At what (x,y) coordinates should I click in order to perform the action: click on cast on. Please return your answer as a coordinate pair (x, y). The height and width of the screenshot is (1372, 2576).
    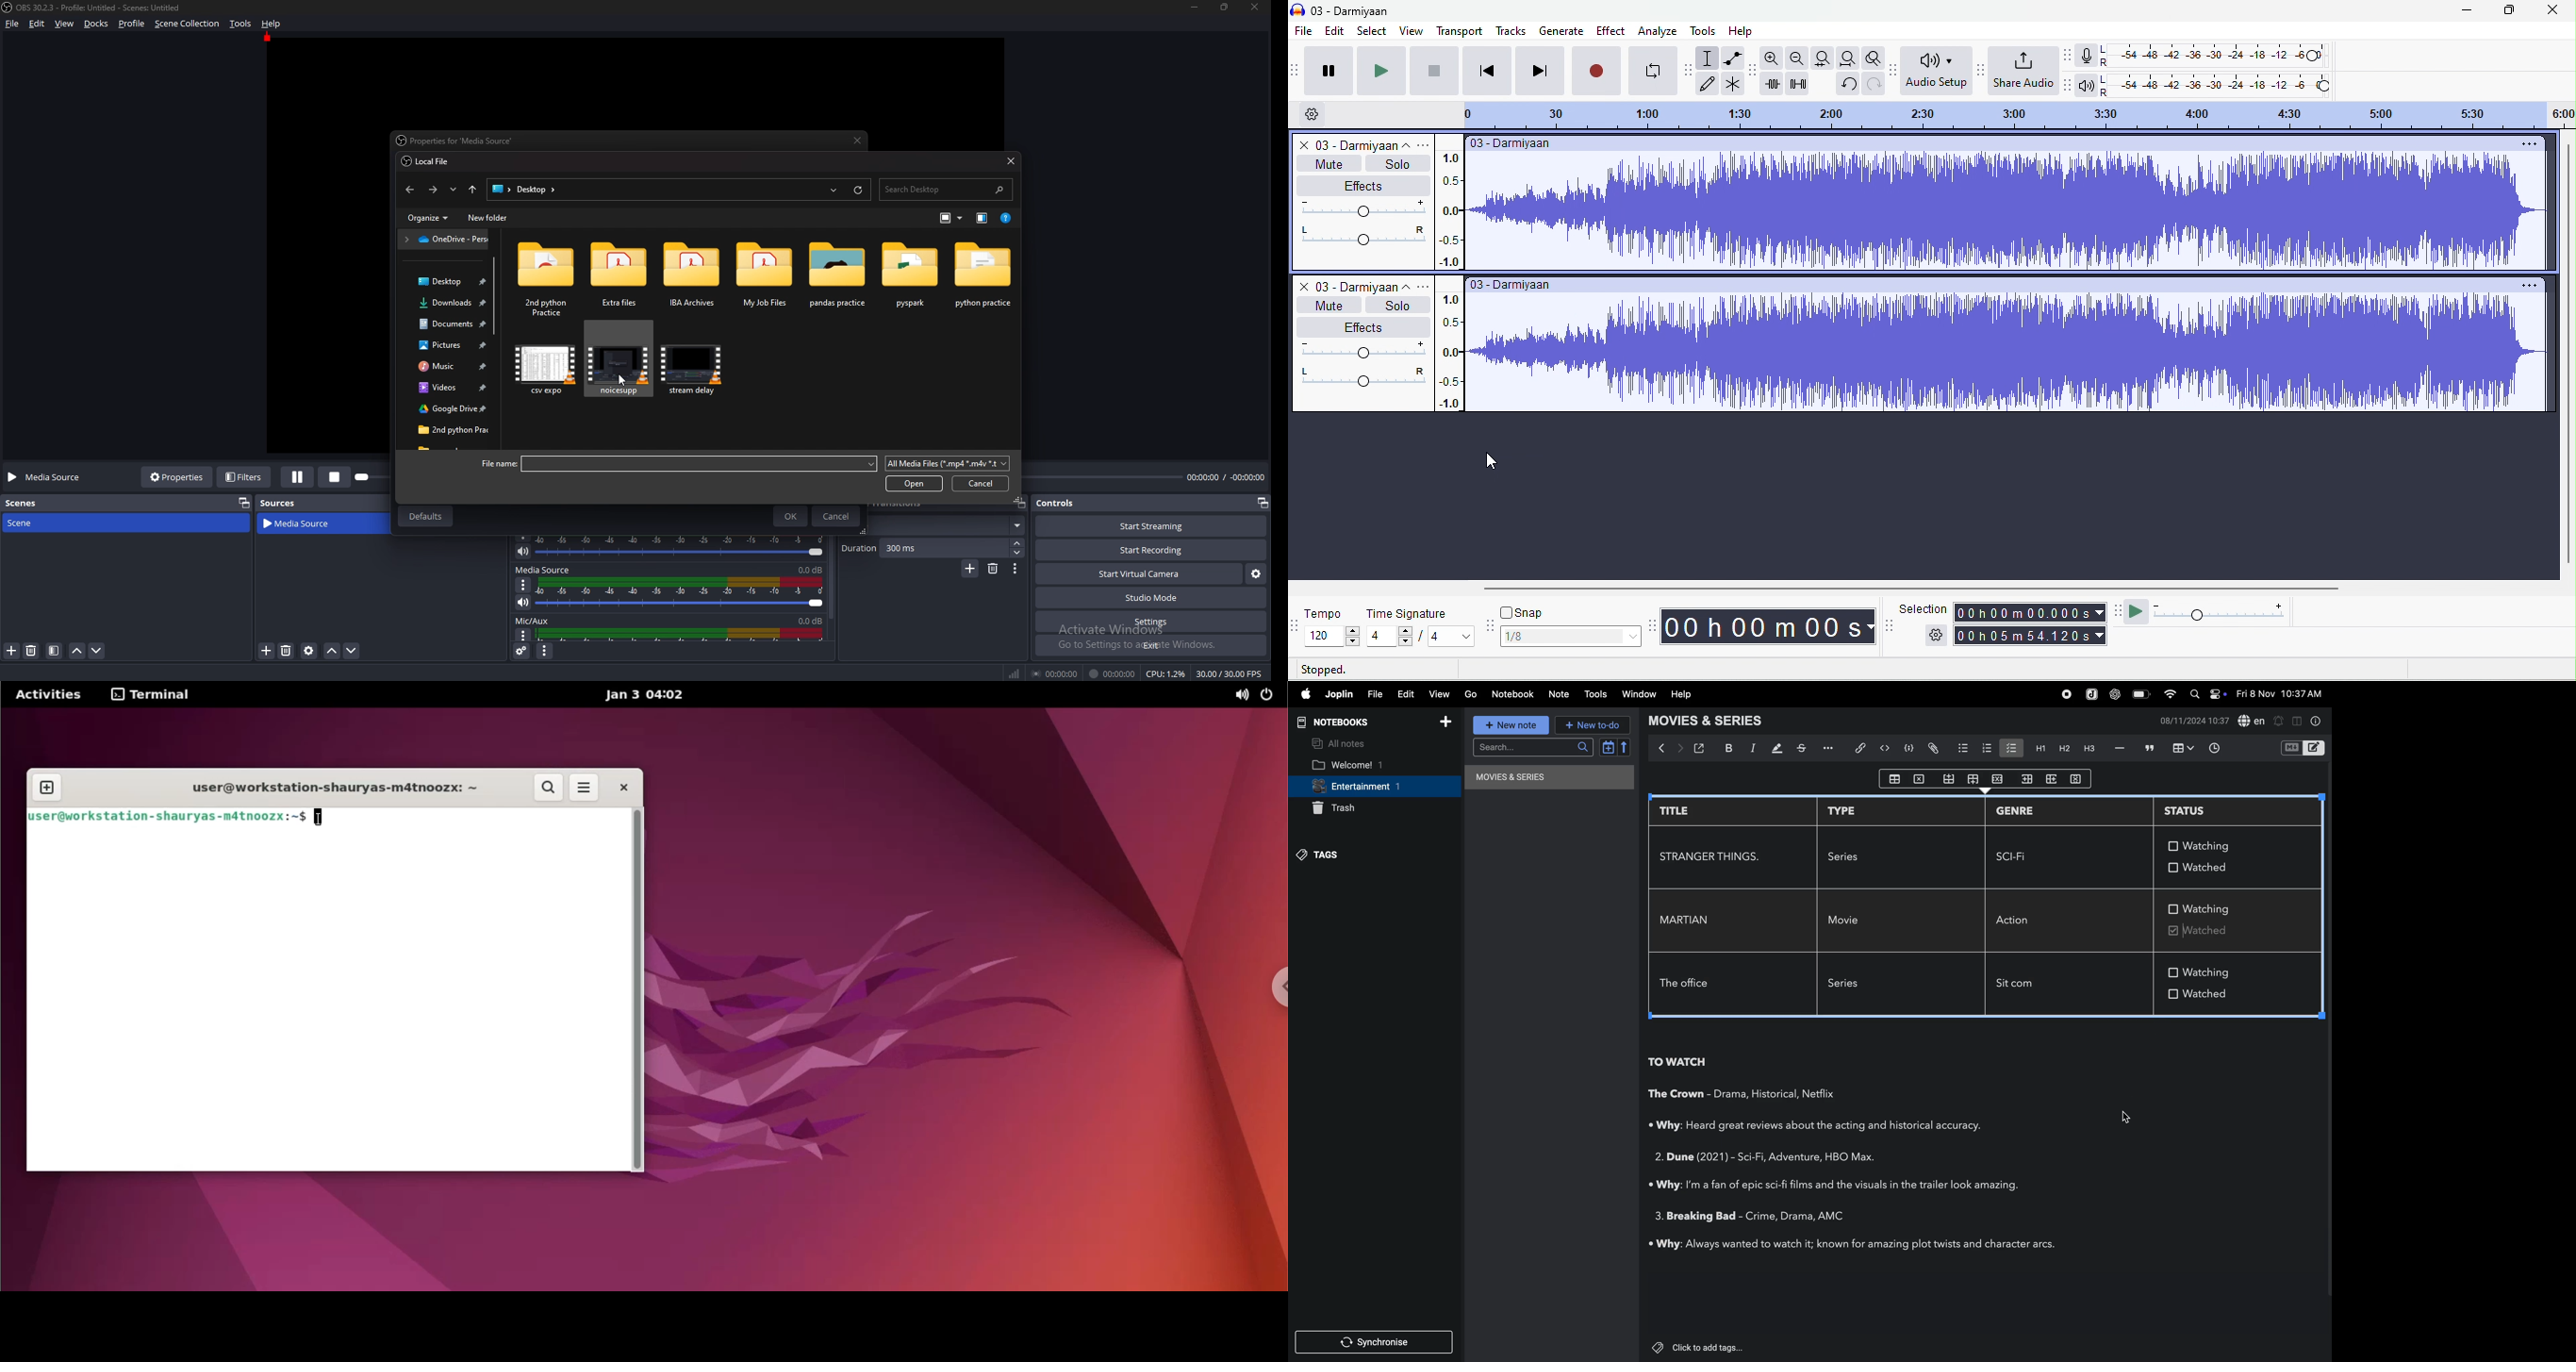
    Looking at the image, I should click on (1836, 1215).